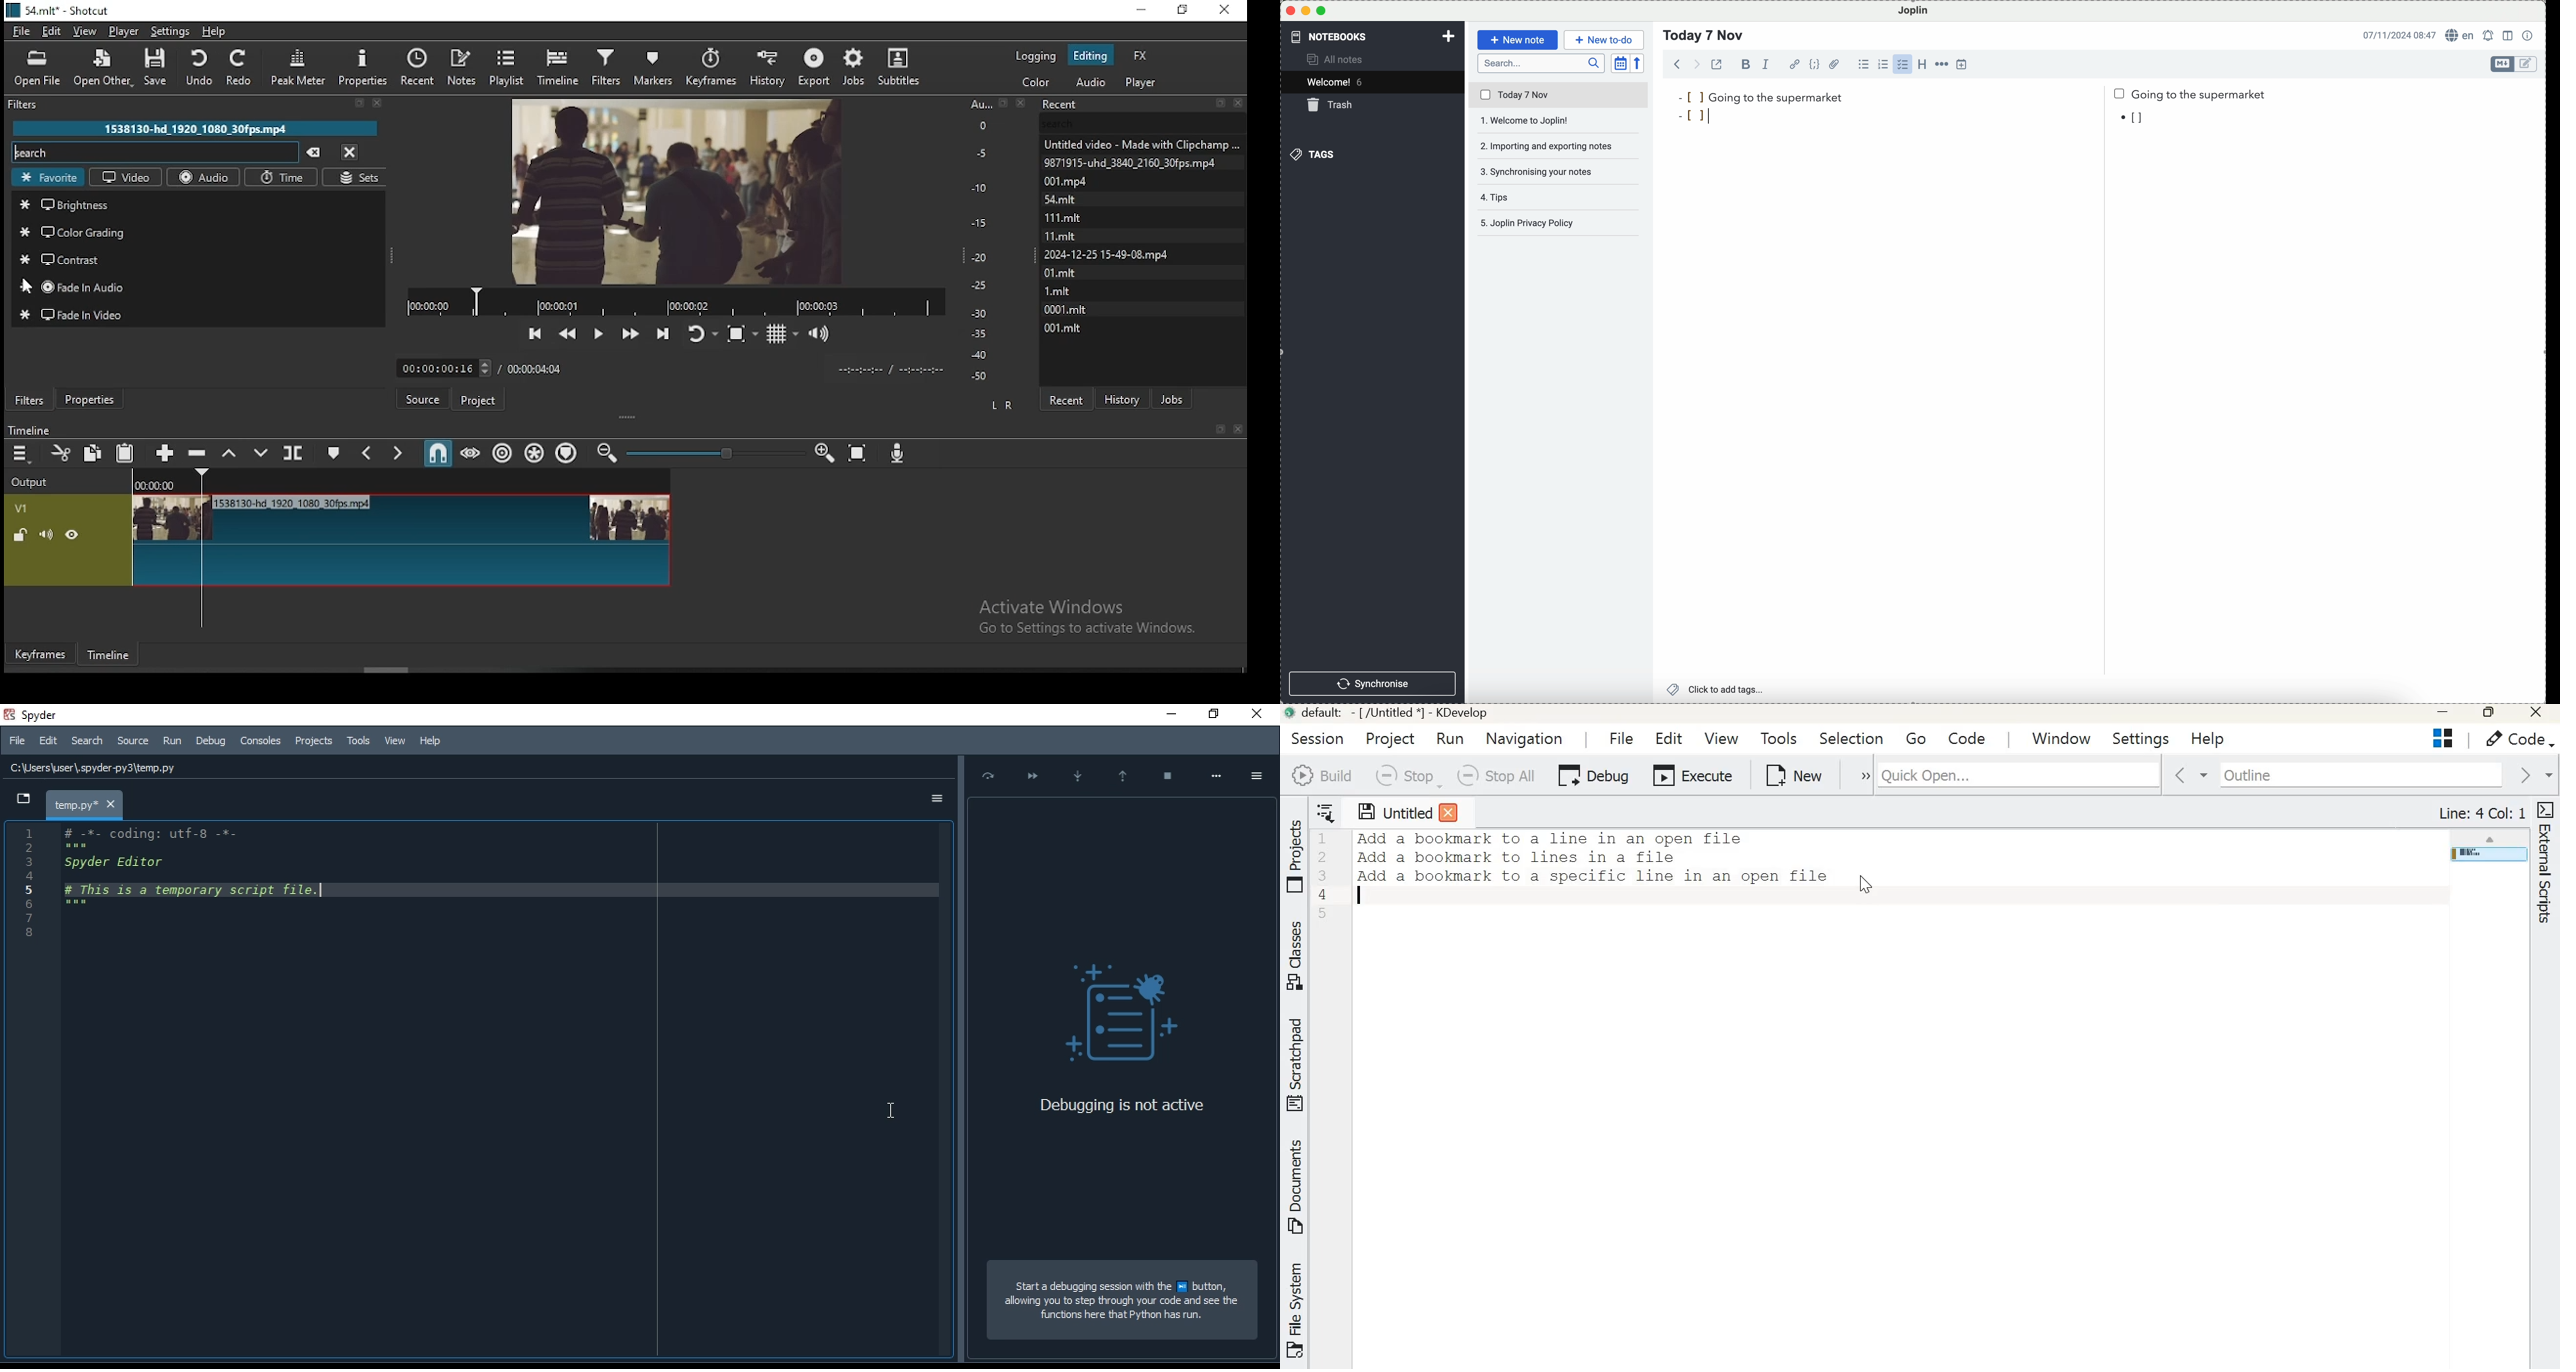  I want to click on Joplin, so click(1914, 11).